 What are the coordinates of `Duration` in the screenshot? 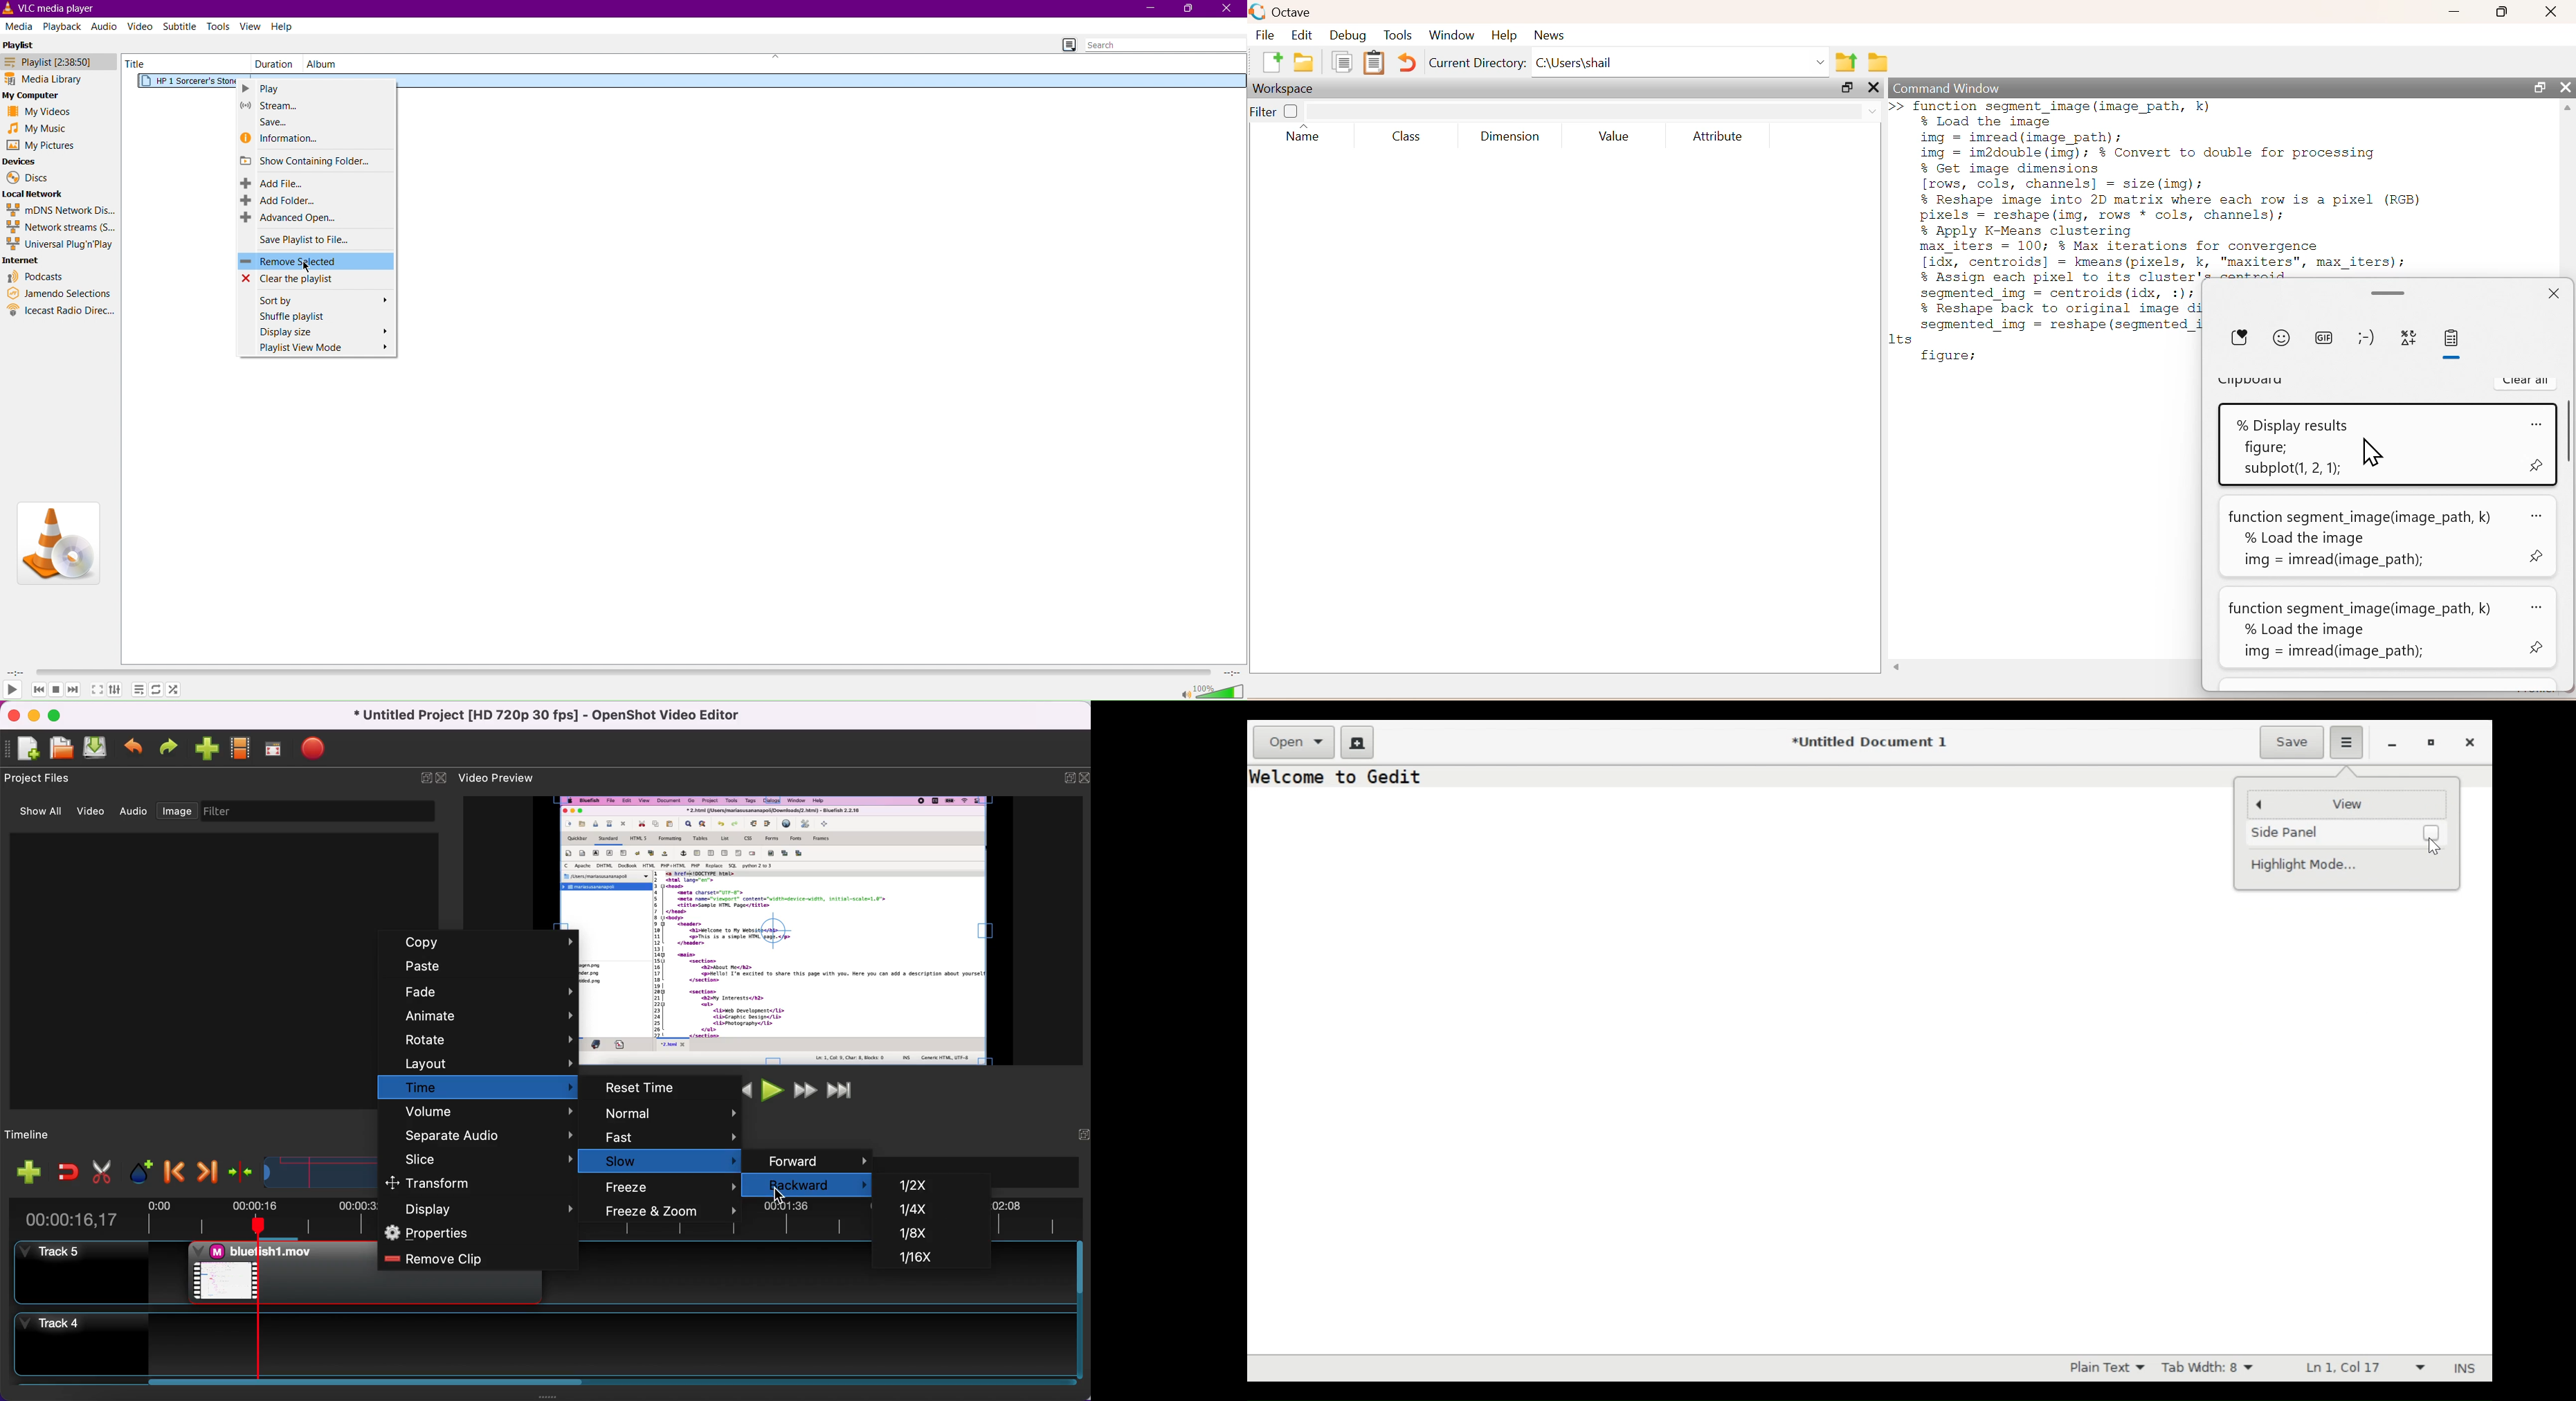 It's located at (272, 64).